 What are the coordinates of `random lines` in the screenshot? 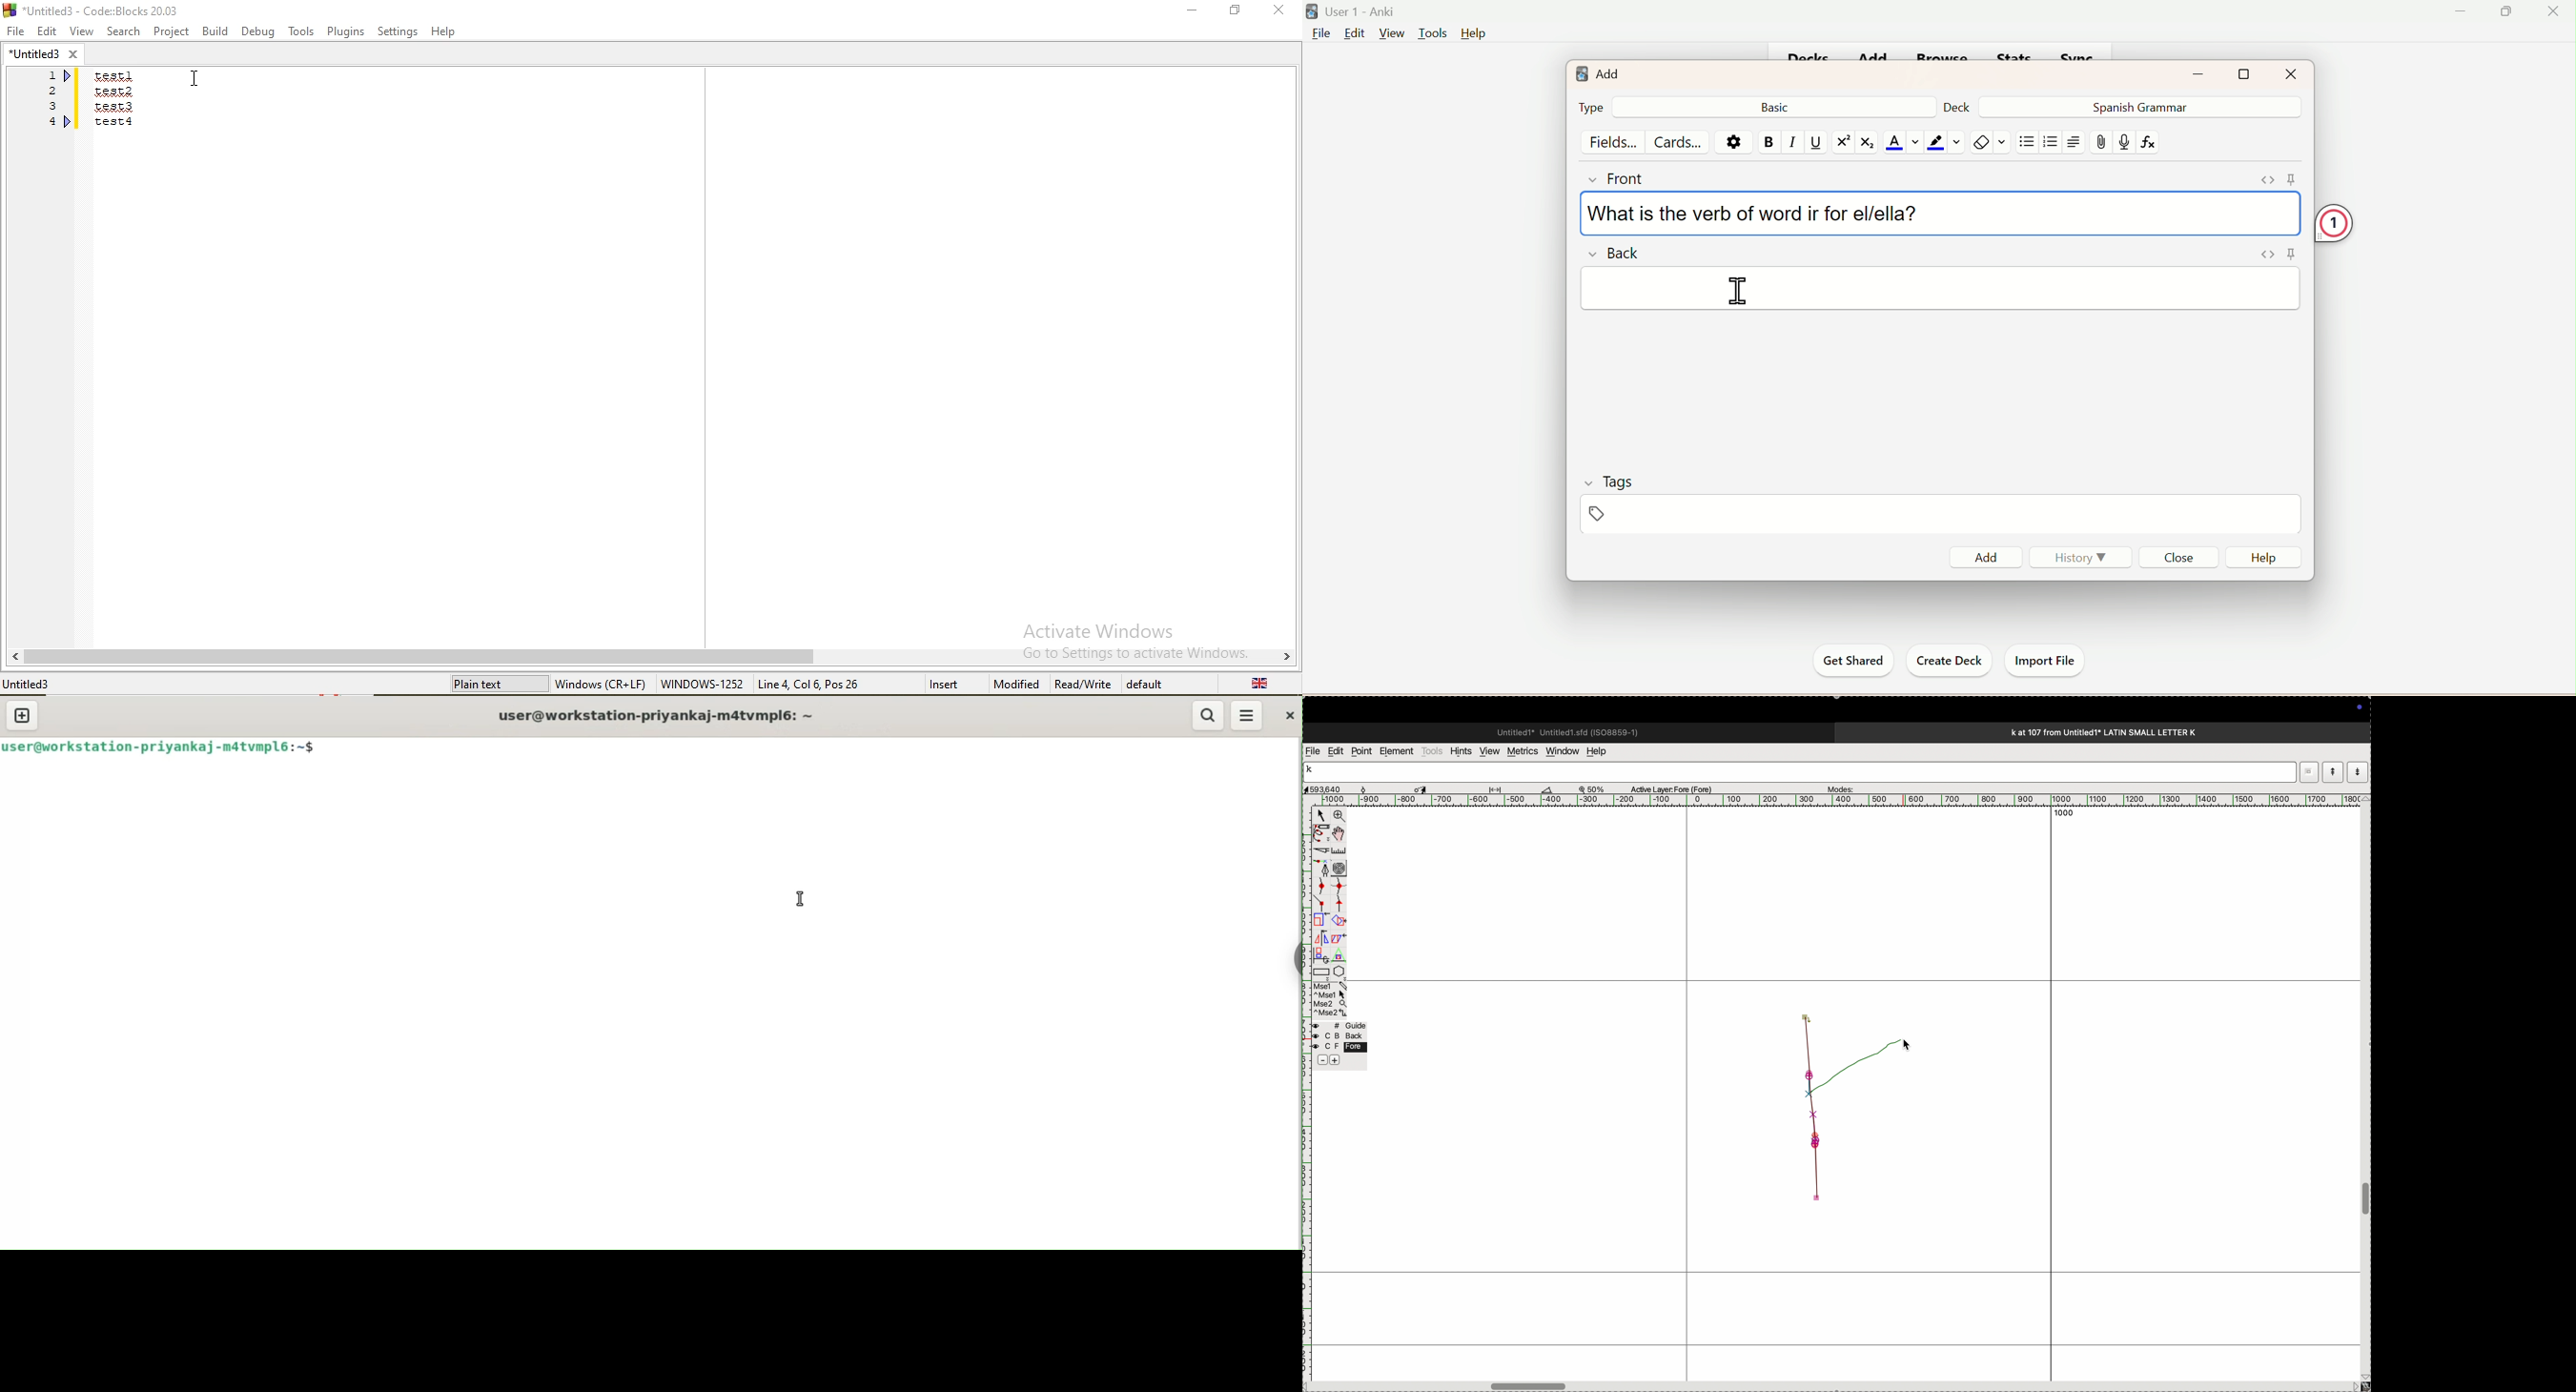 It's located at (1834, 1107).